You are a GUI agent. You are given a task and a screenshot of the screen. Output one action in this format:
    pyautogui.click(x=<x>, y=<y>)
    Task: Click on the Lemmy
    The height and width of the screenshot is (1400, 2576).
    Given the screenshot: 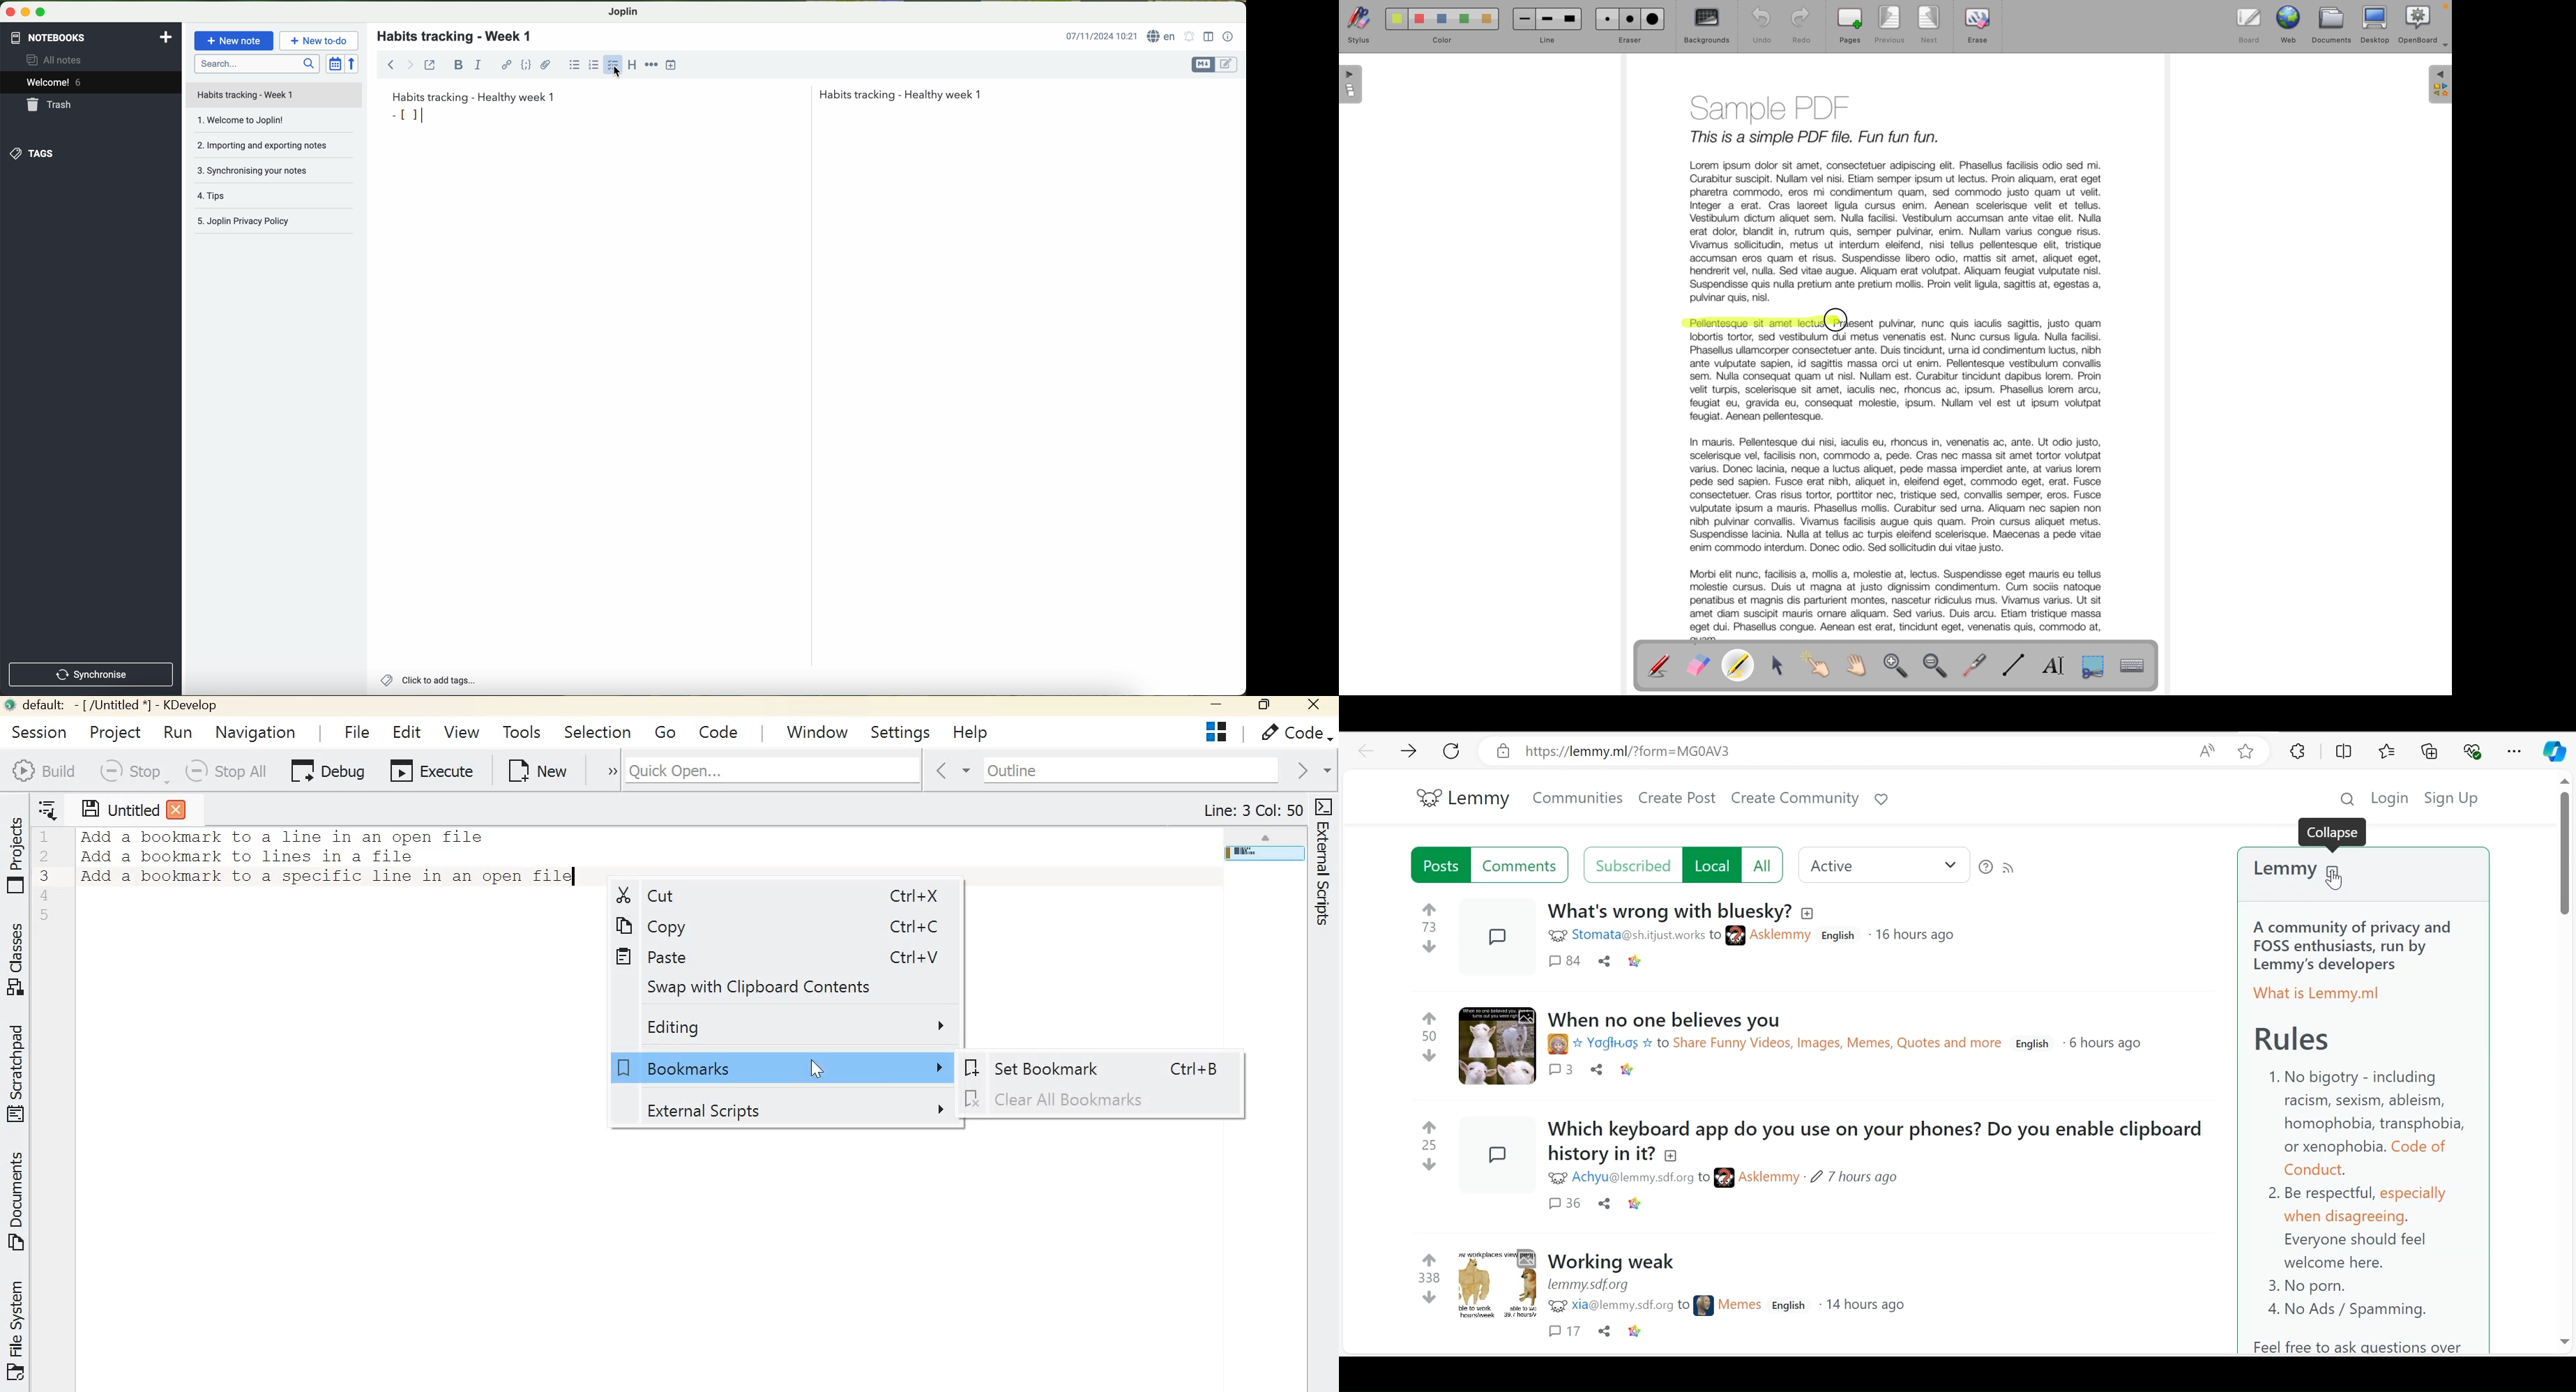 What is the action you would take?
    pyautogui.click(x=2363, y=870)
    